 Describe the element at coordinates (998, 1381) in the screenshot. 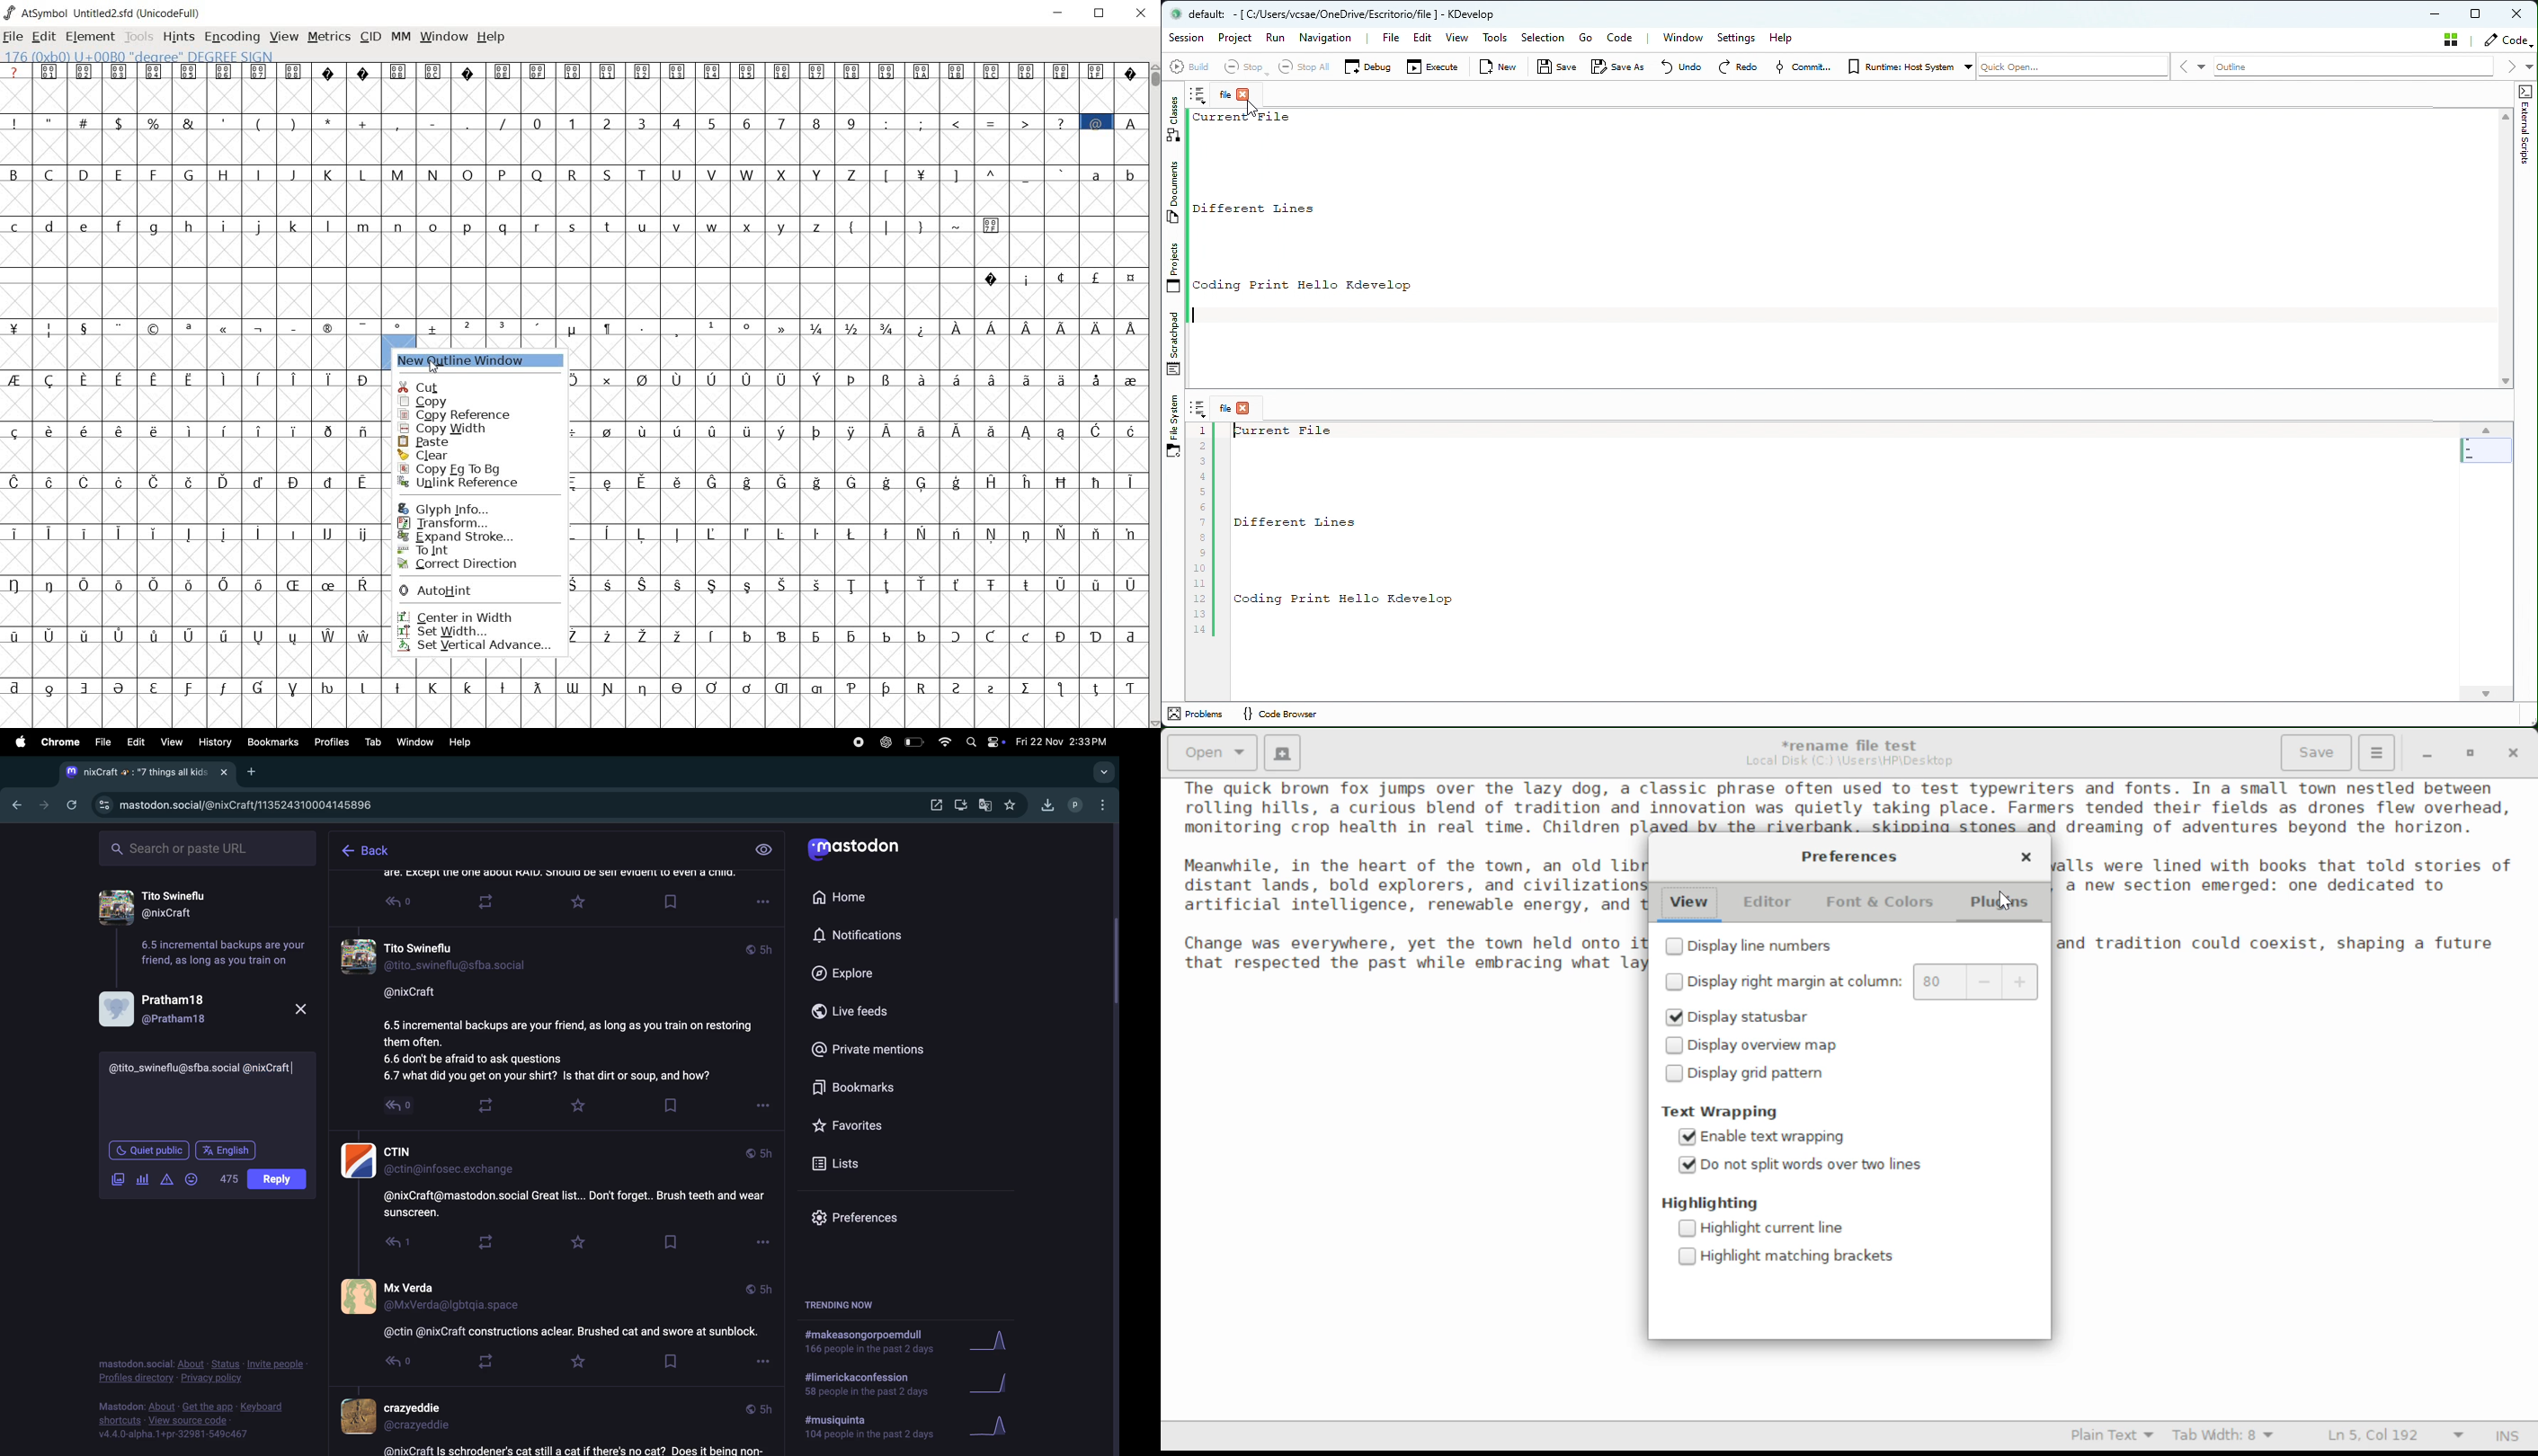

I see `graph` at that location.